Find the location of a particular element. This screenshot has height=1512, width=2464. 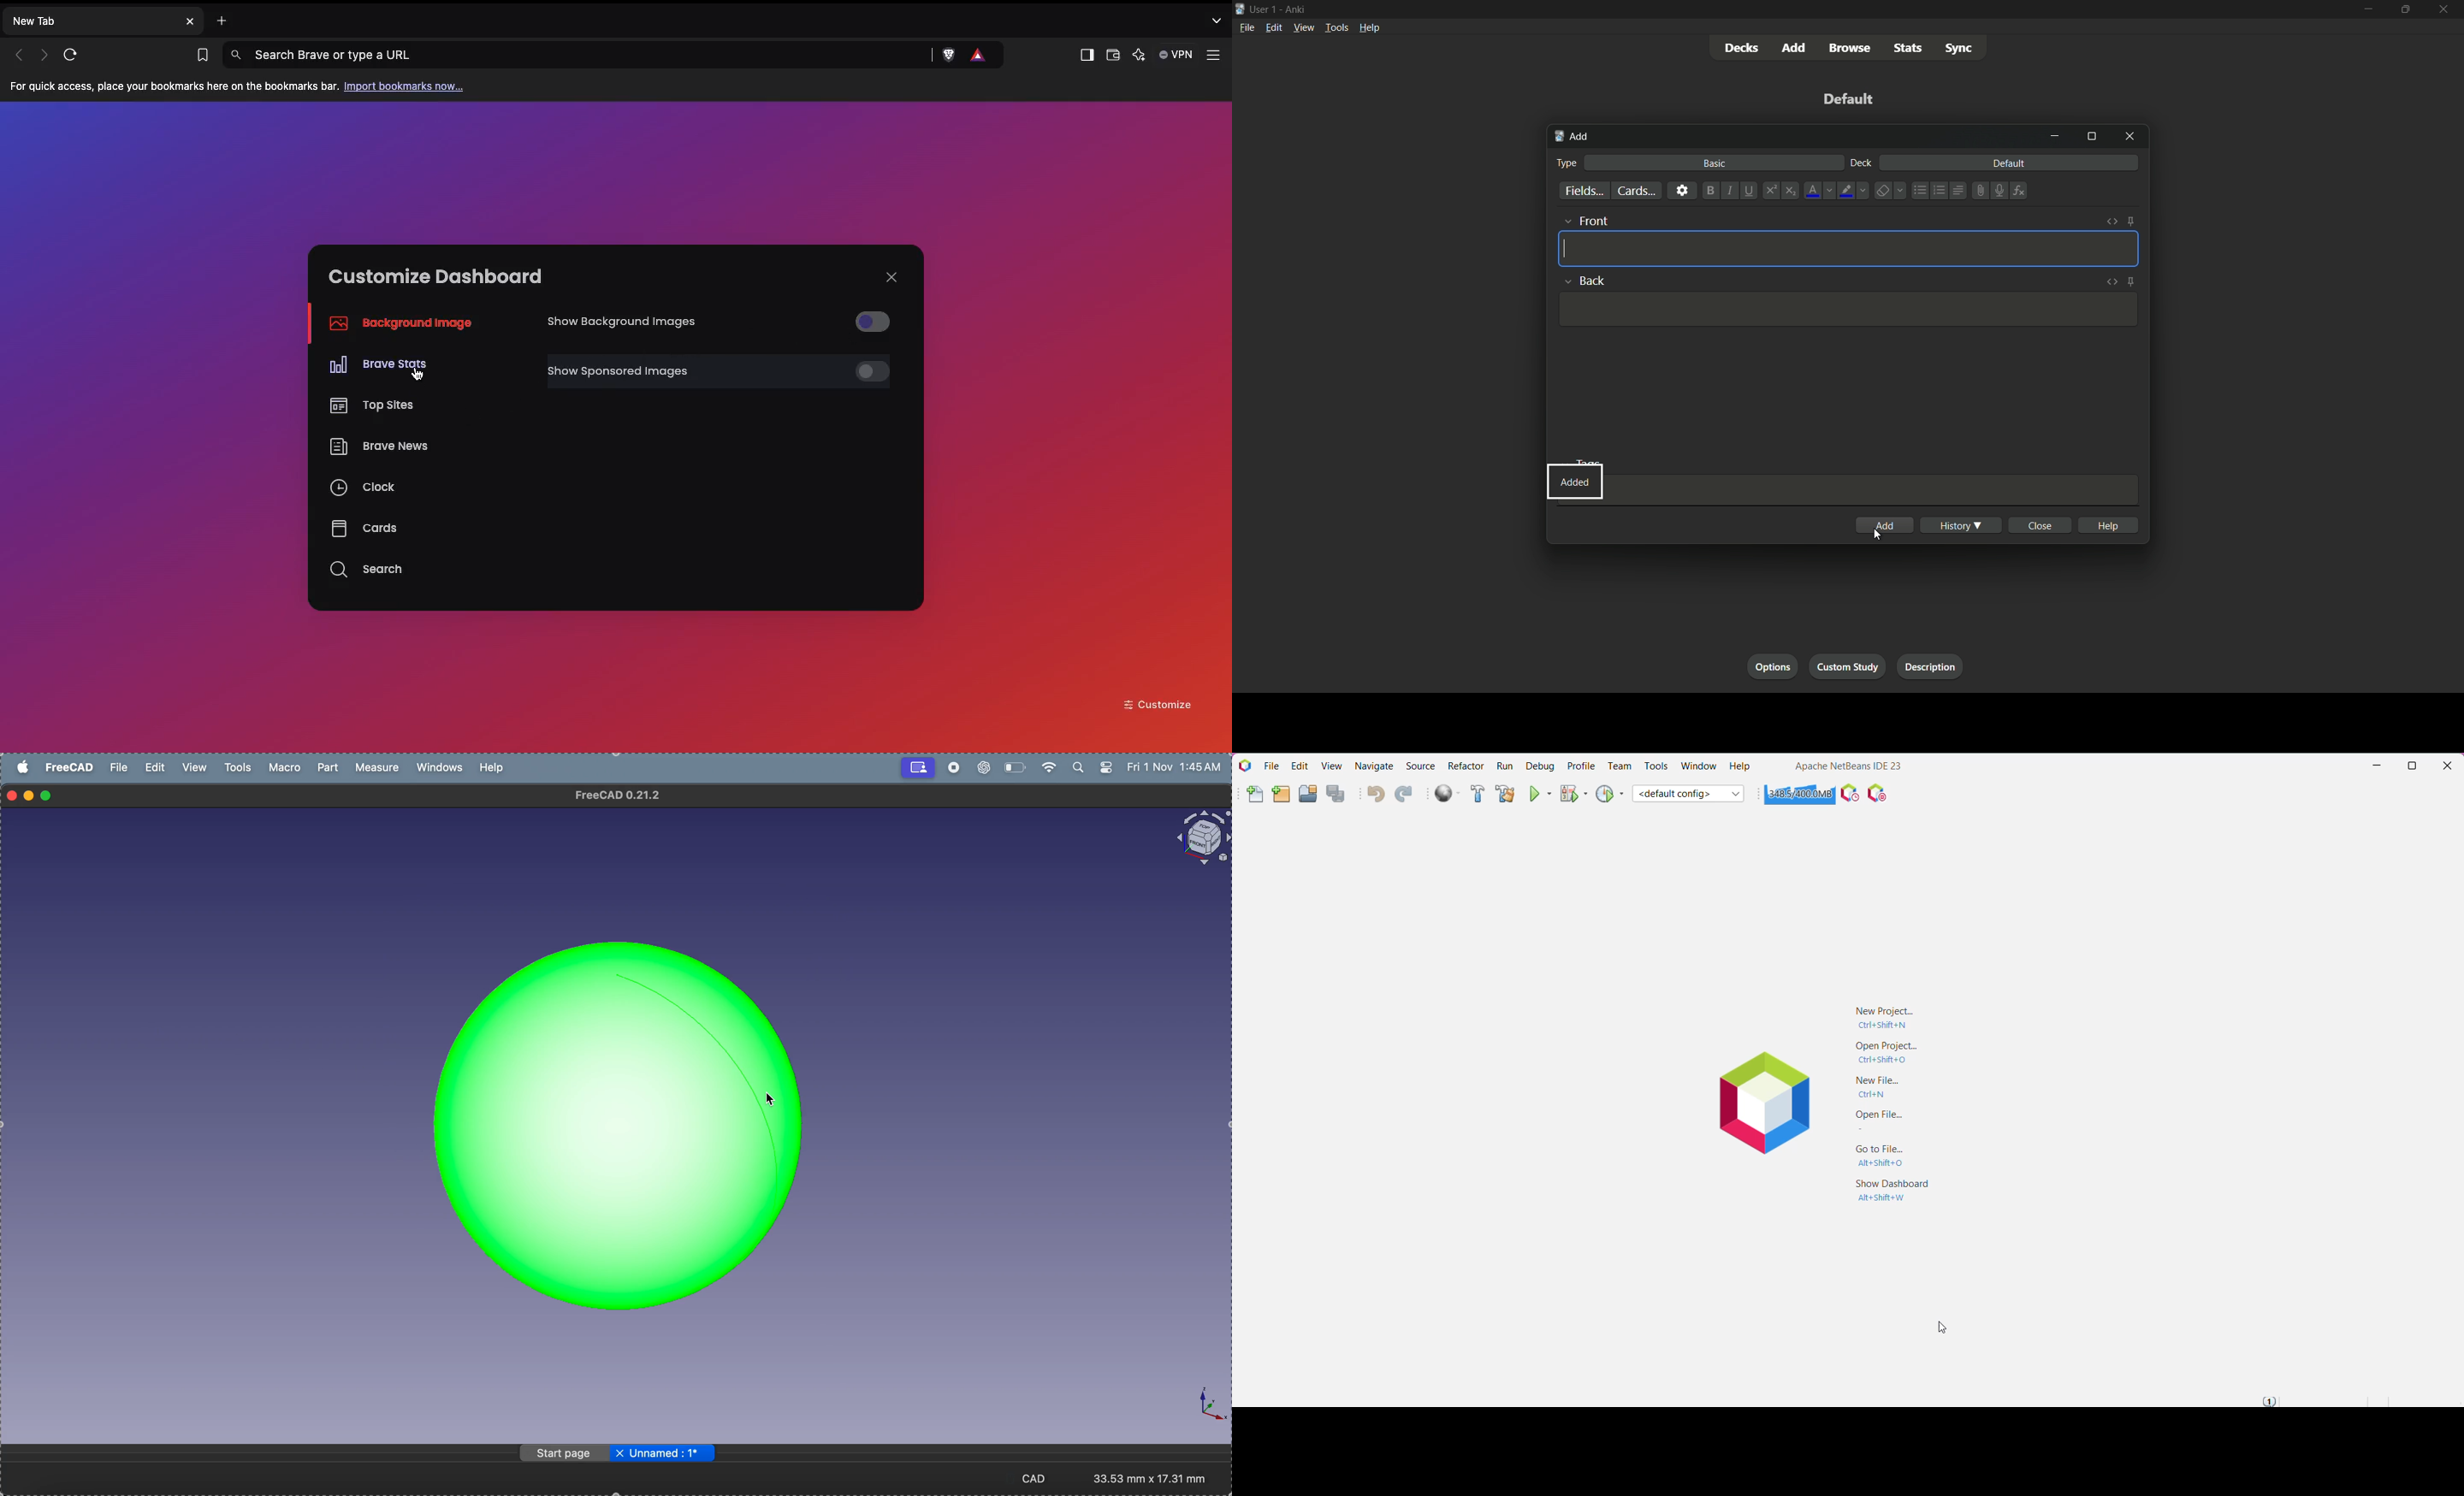

marco is located at coordinates (288, 767).